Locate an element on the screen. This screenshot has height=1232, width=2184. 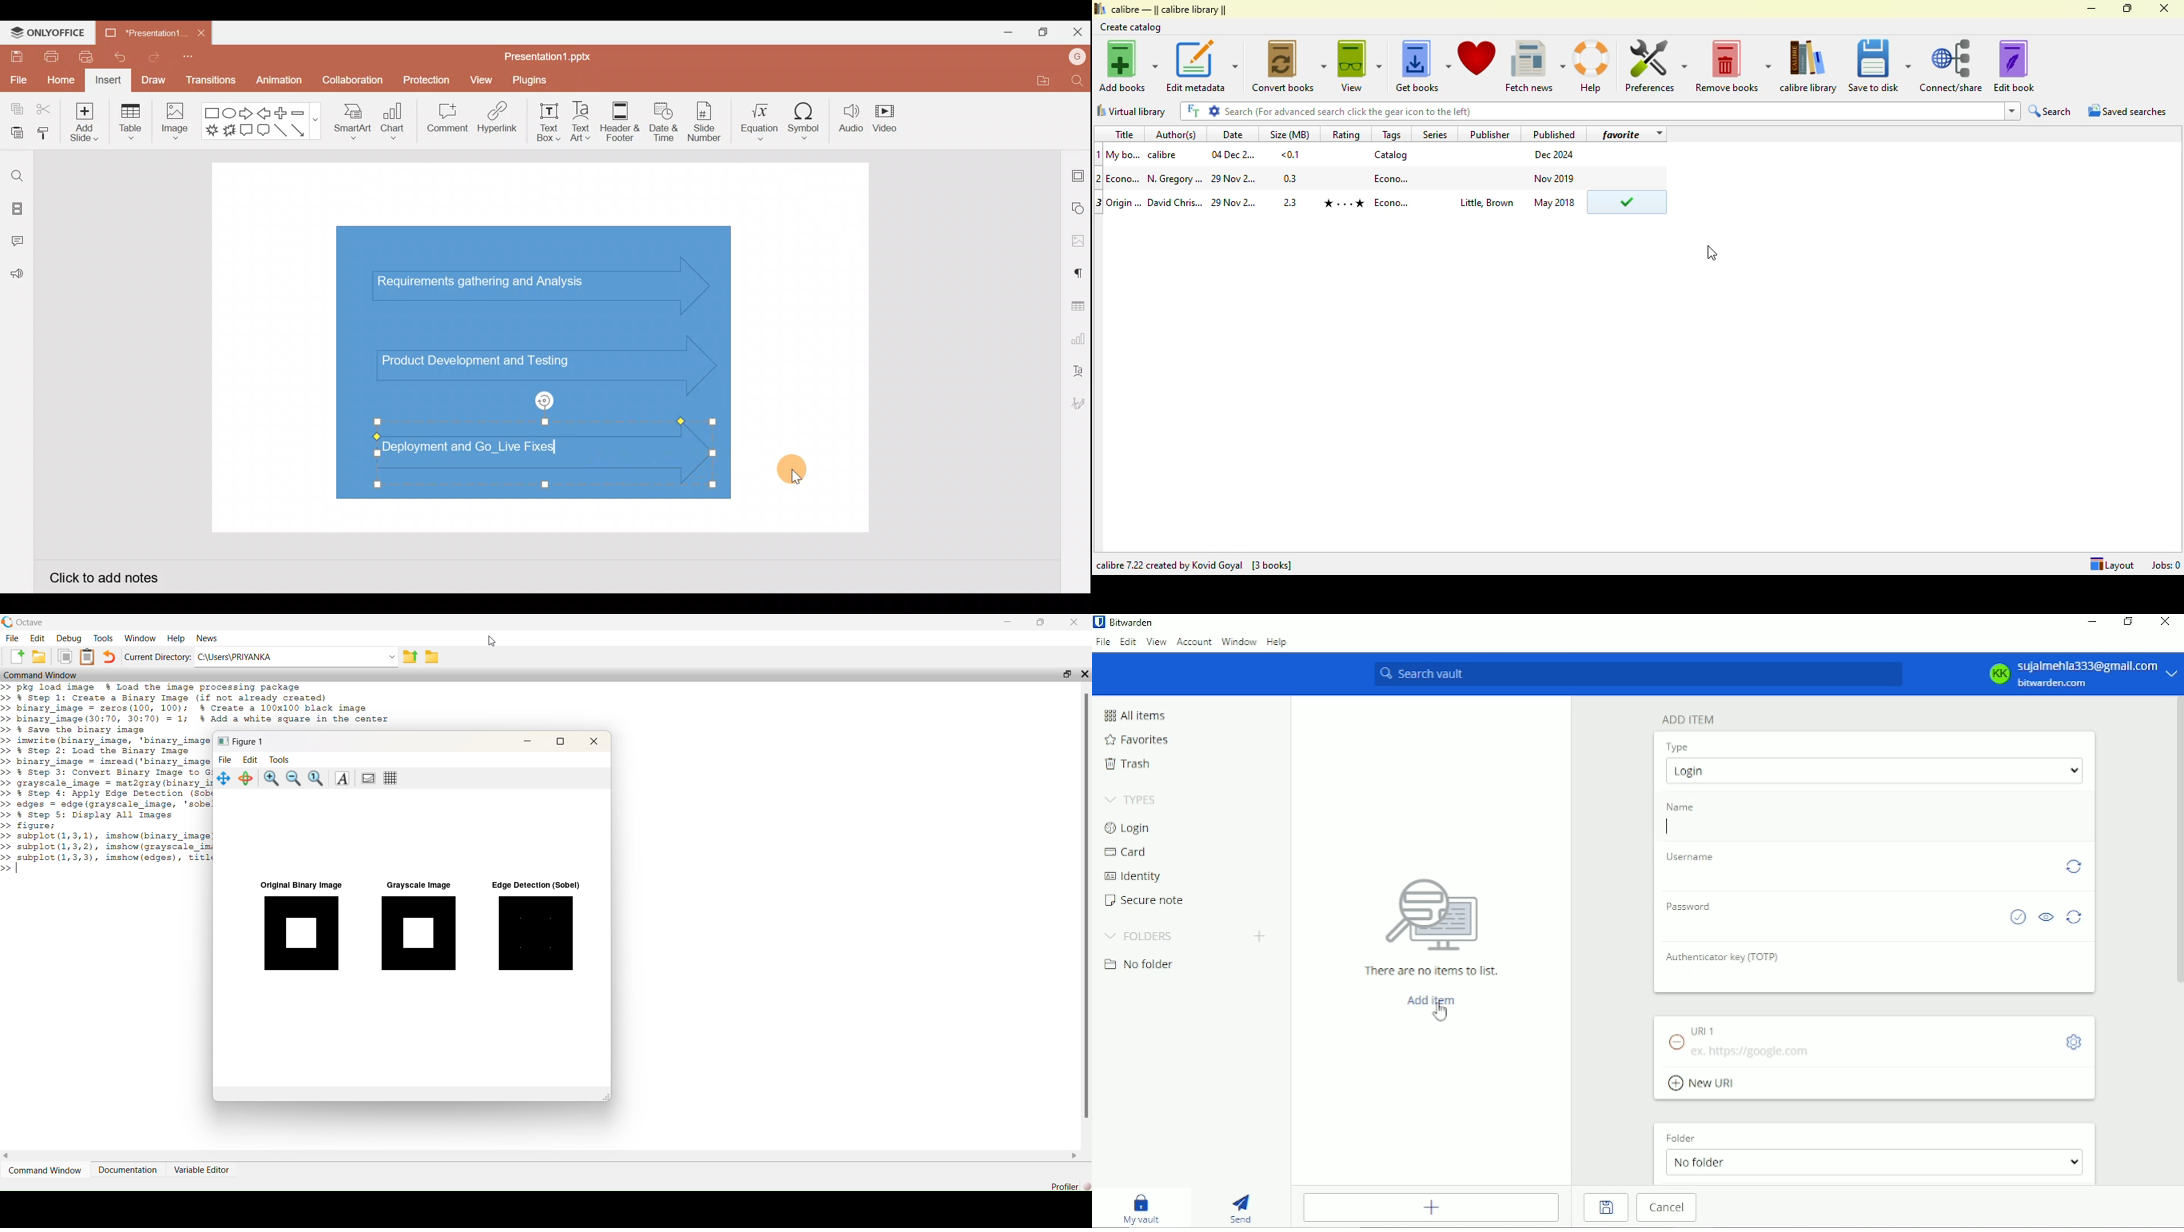
pkg load image % Load the image processing package

% Step 1: Create a Binary Image (if not already created)

binary image = zeros(100, 100); % Create a 100x100 black image
binary_image (30:70, 30:70) = 1; % Add a white square in the center
2 Save the binary image is located at coordinates (203, 708).